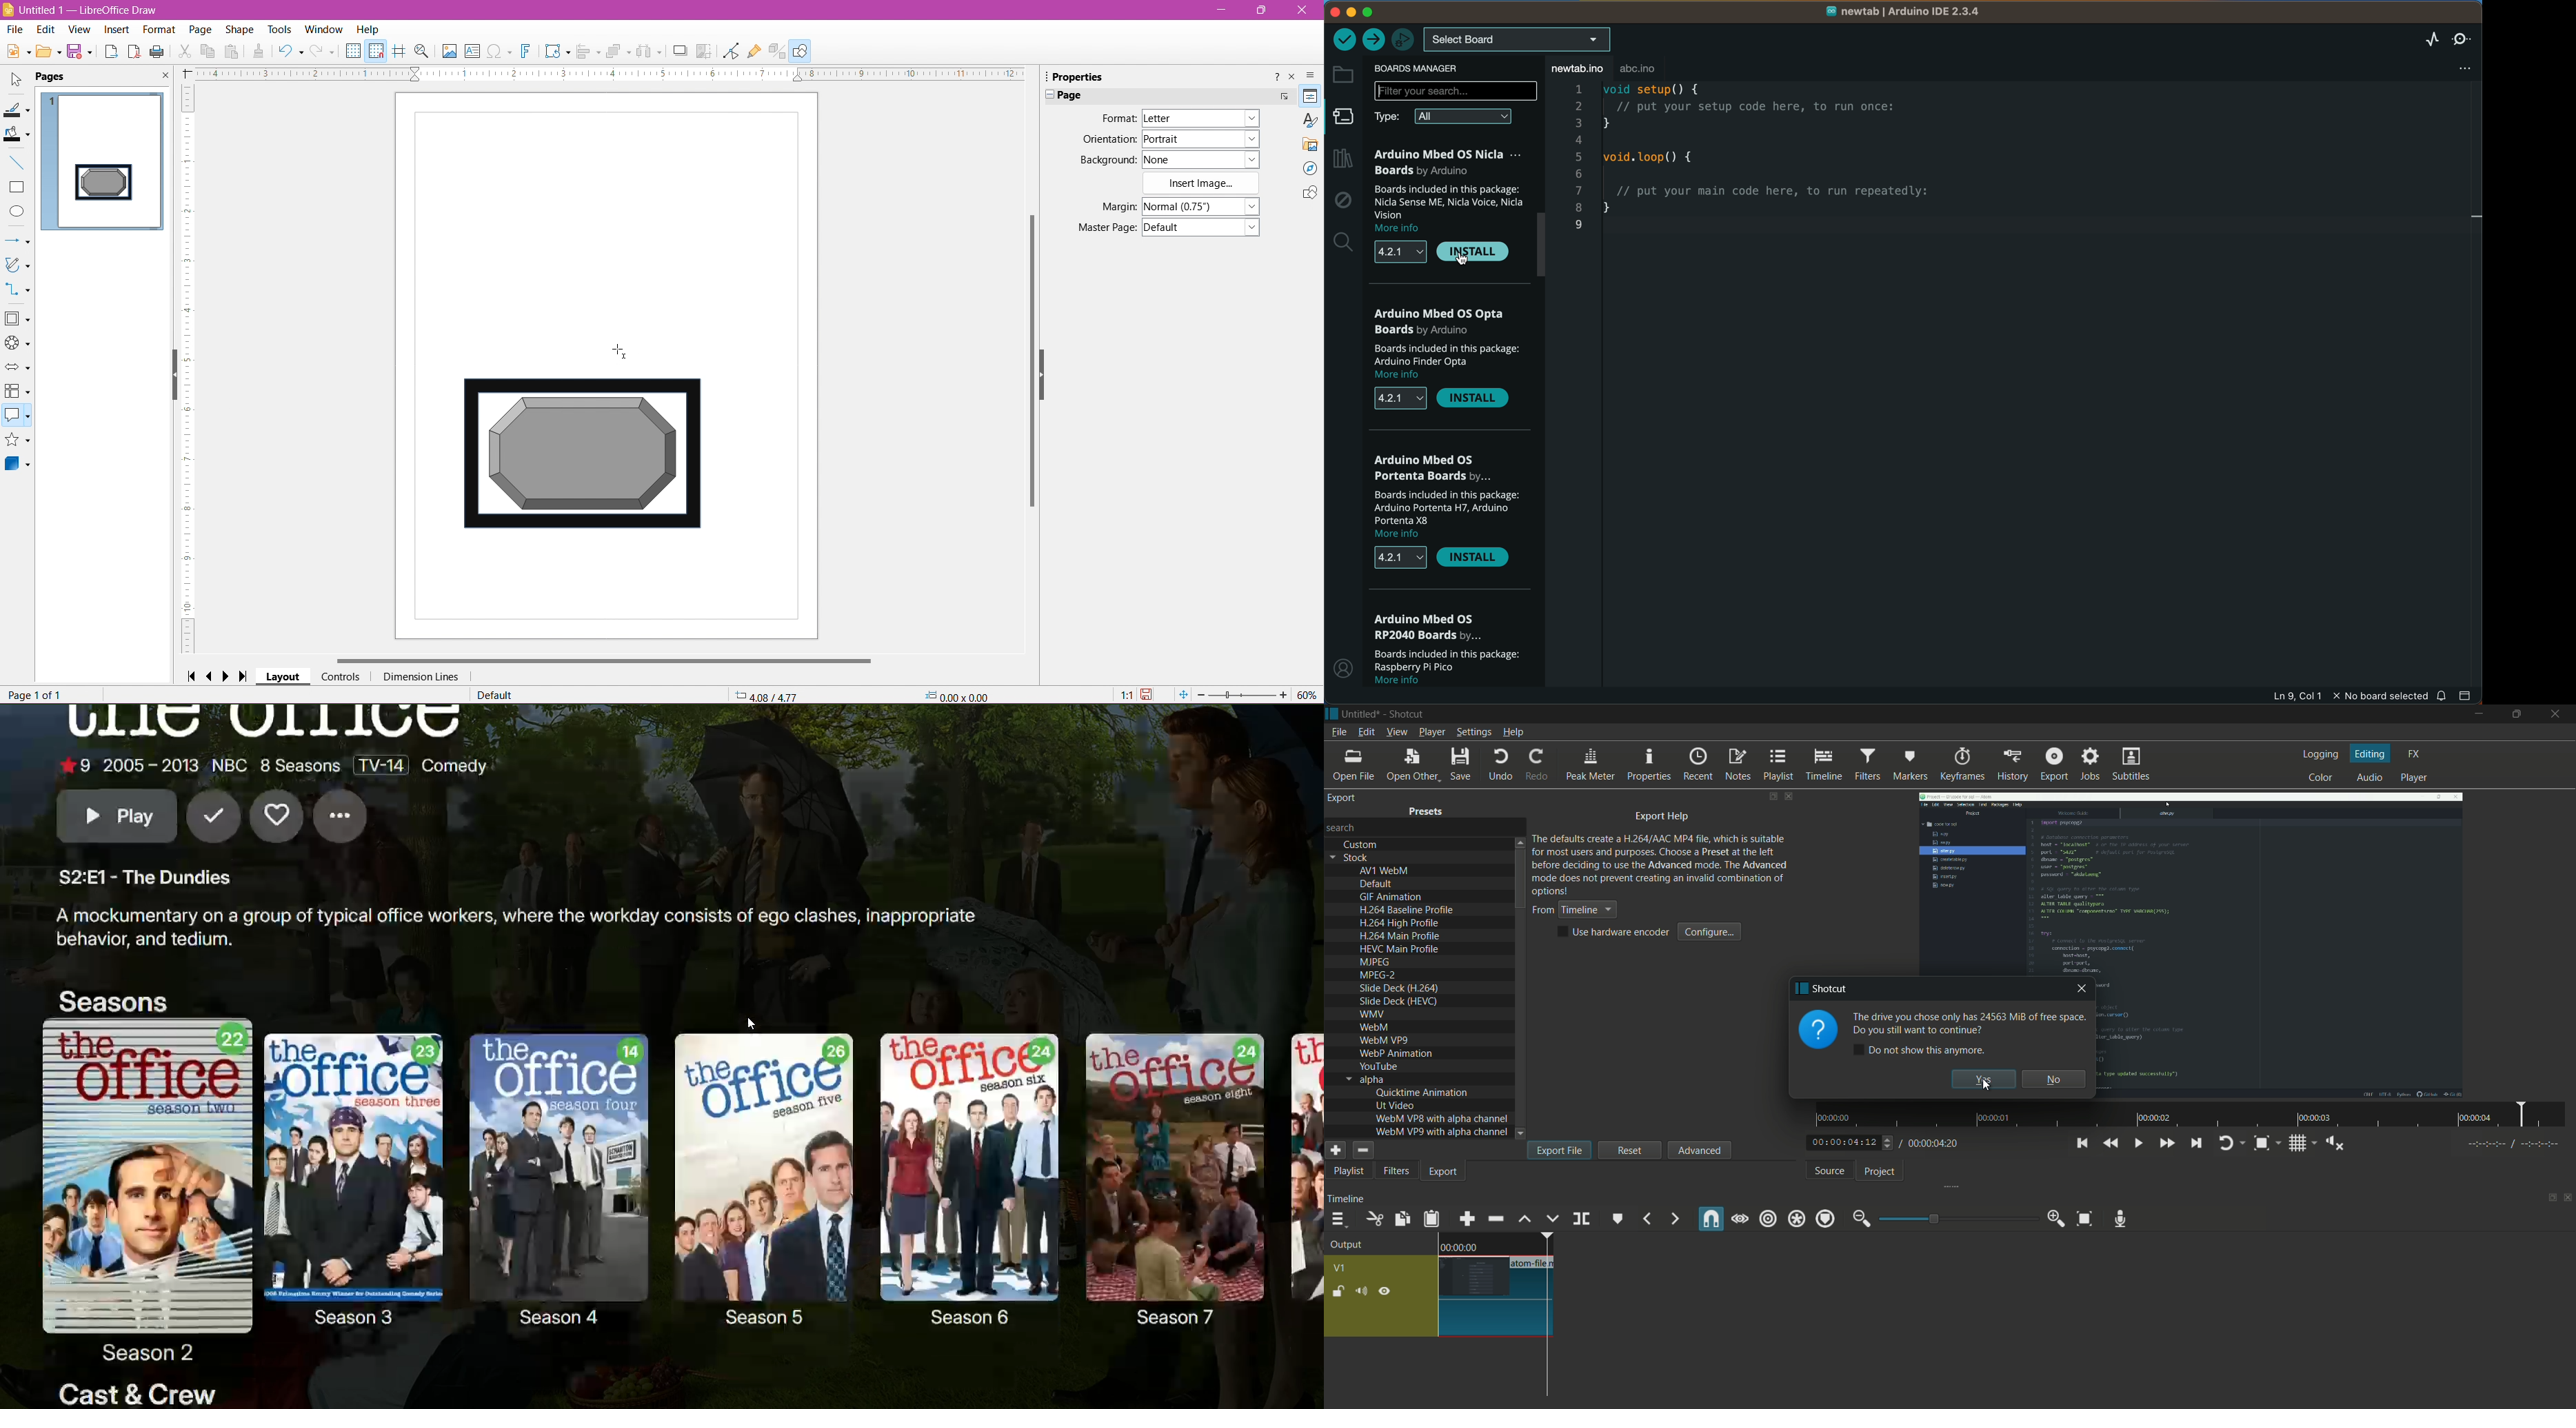 The height and width of the screenshot is (1428, 2576). Describe the element at coordinates (1413, 764) in the screenshot. I see `open other` at that location.